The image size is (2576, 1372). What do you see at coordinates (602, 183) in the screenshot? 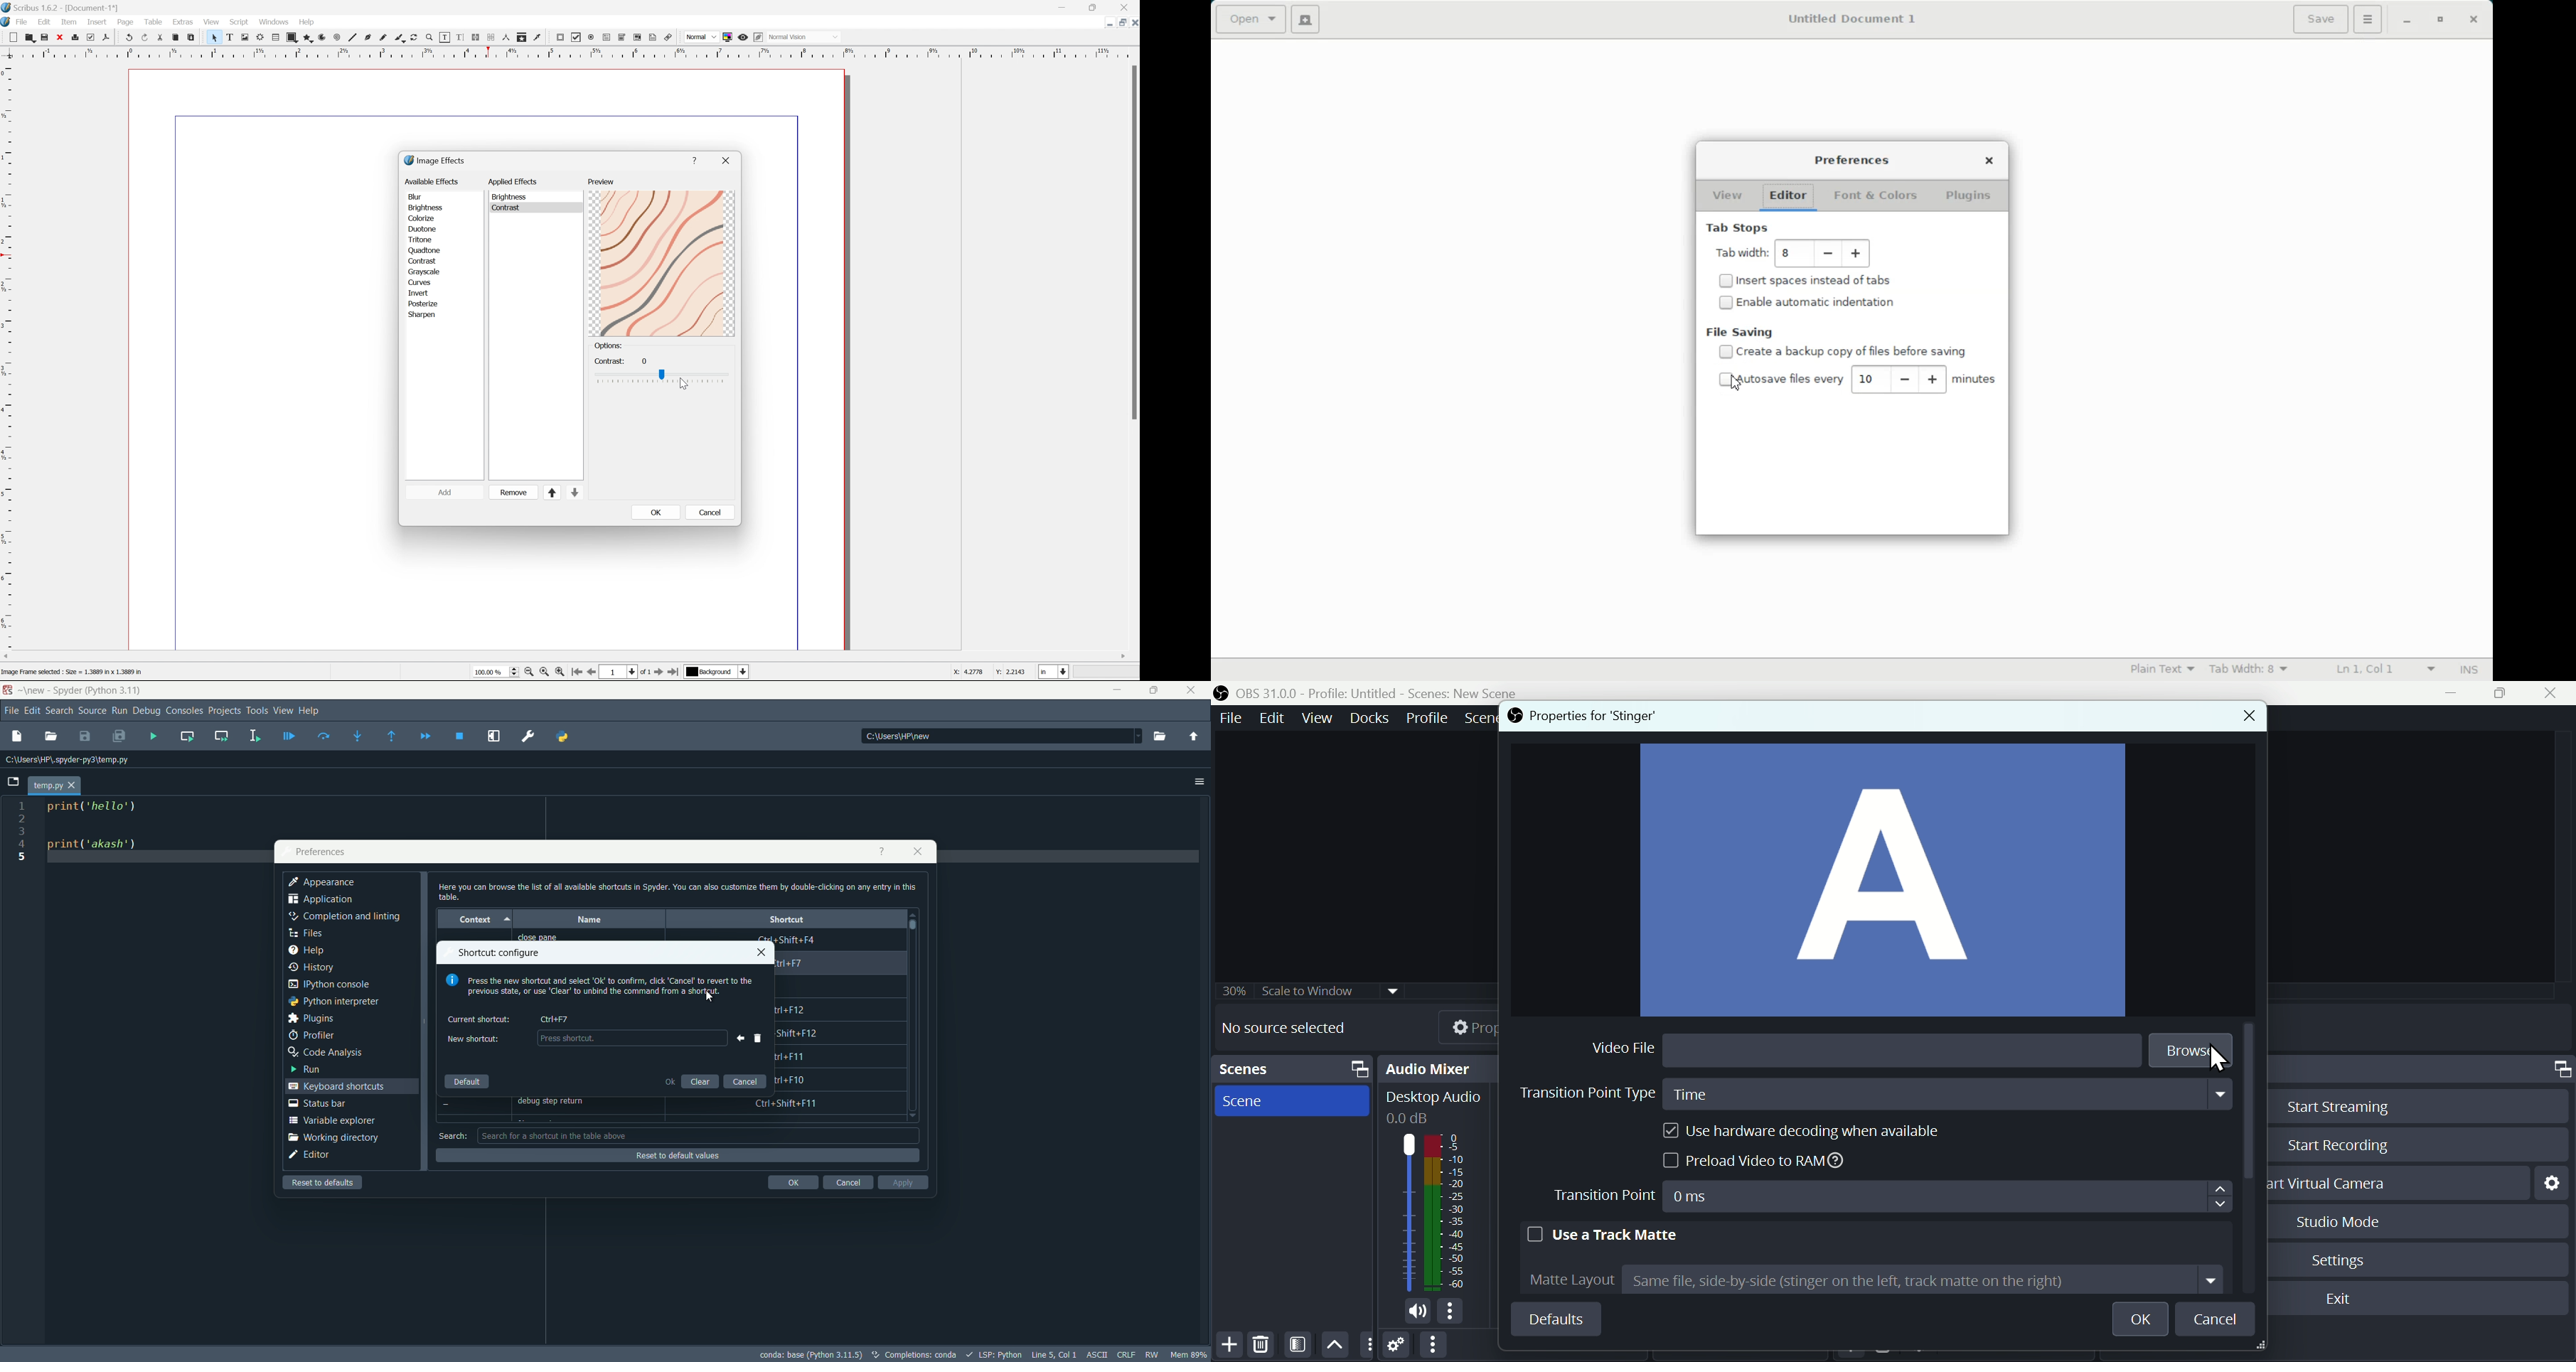
I see `preview` at bounding box center [602, 183].